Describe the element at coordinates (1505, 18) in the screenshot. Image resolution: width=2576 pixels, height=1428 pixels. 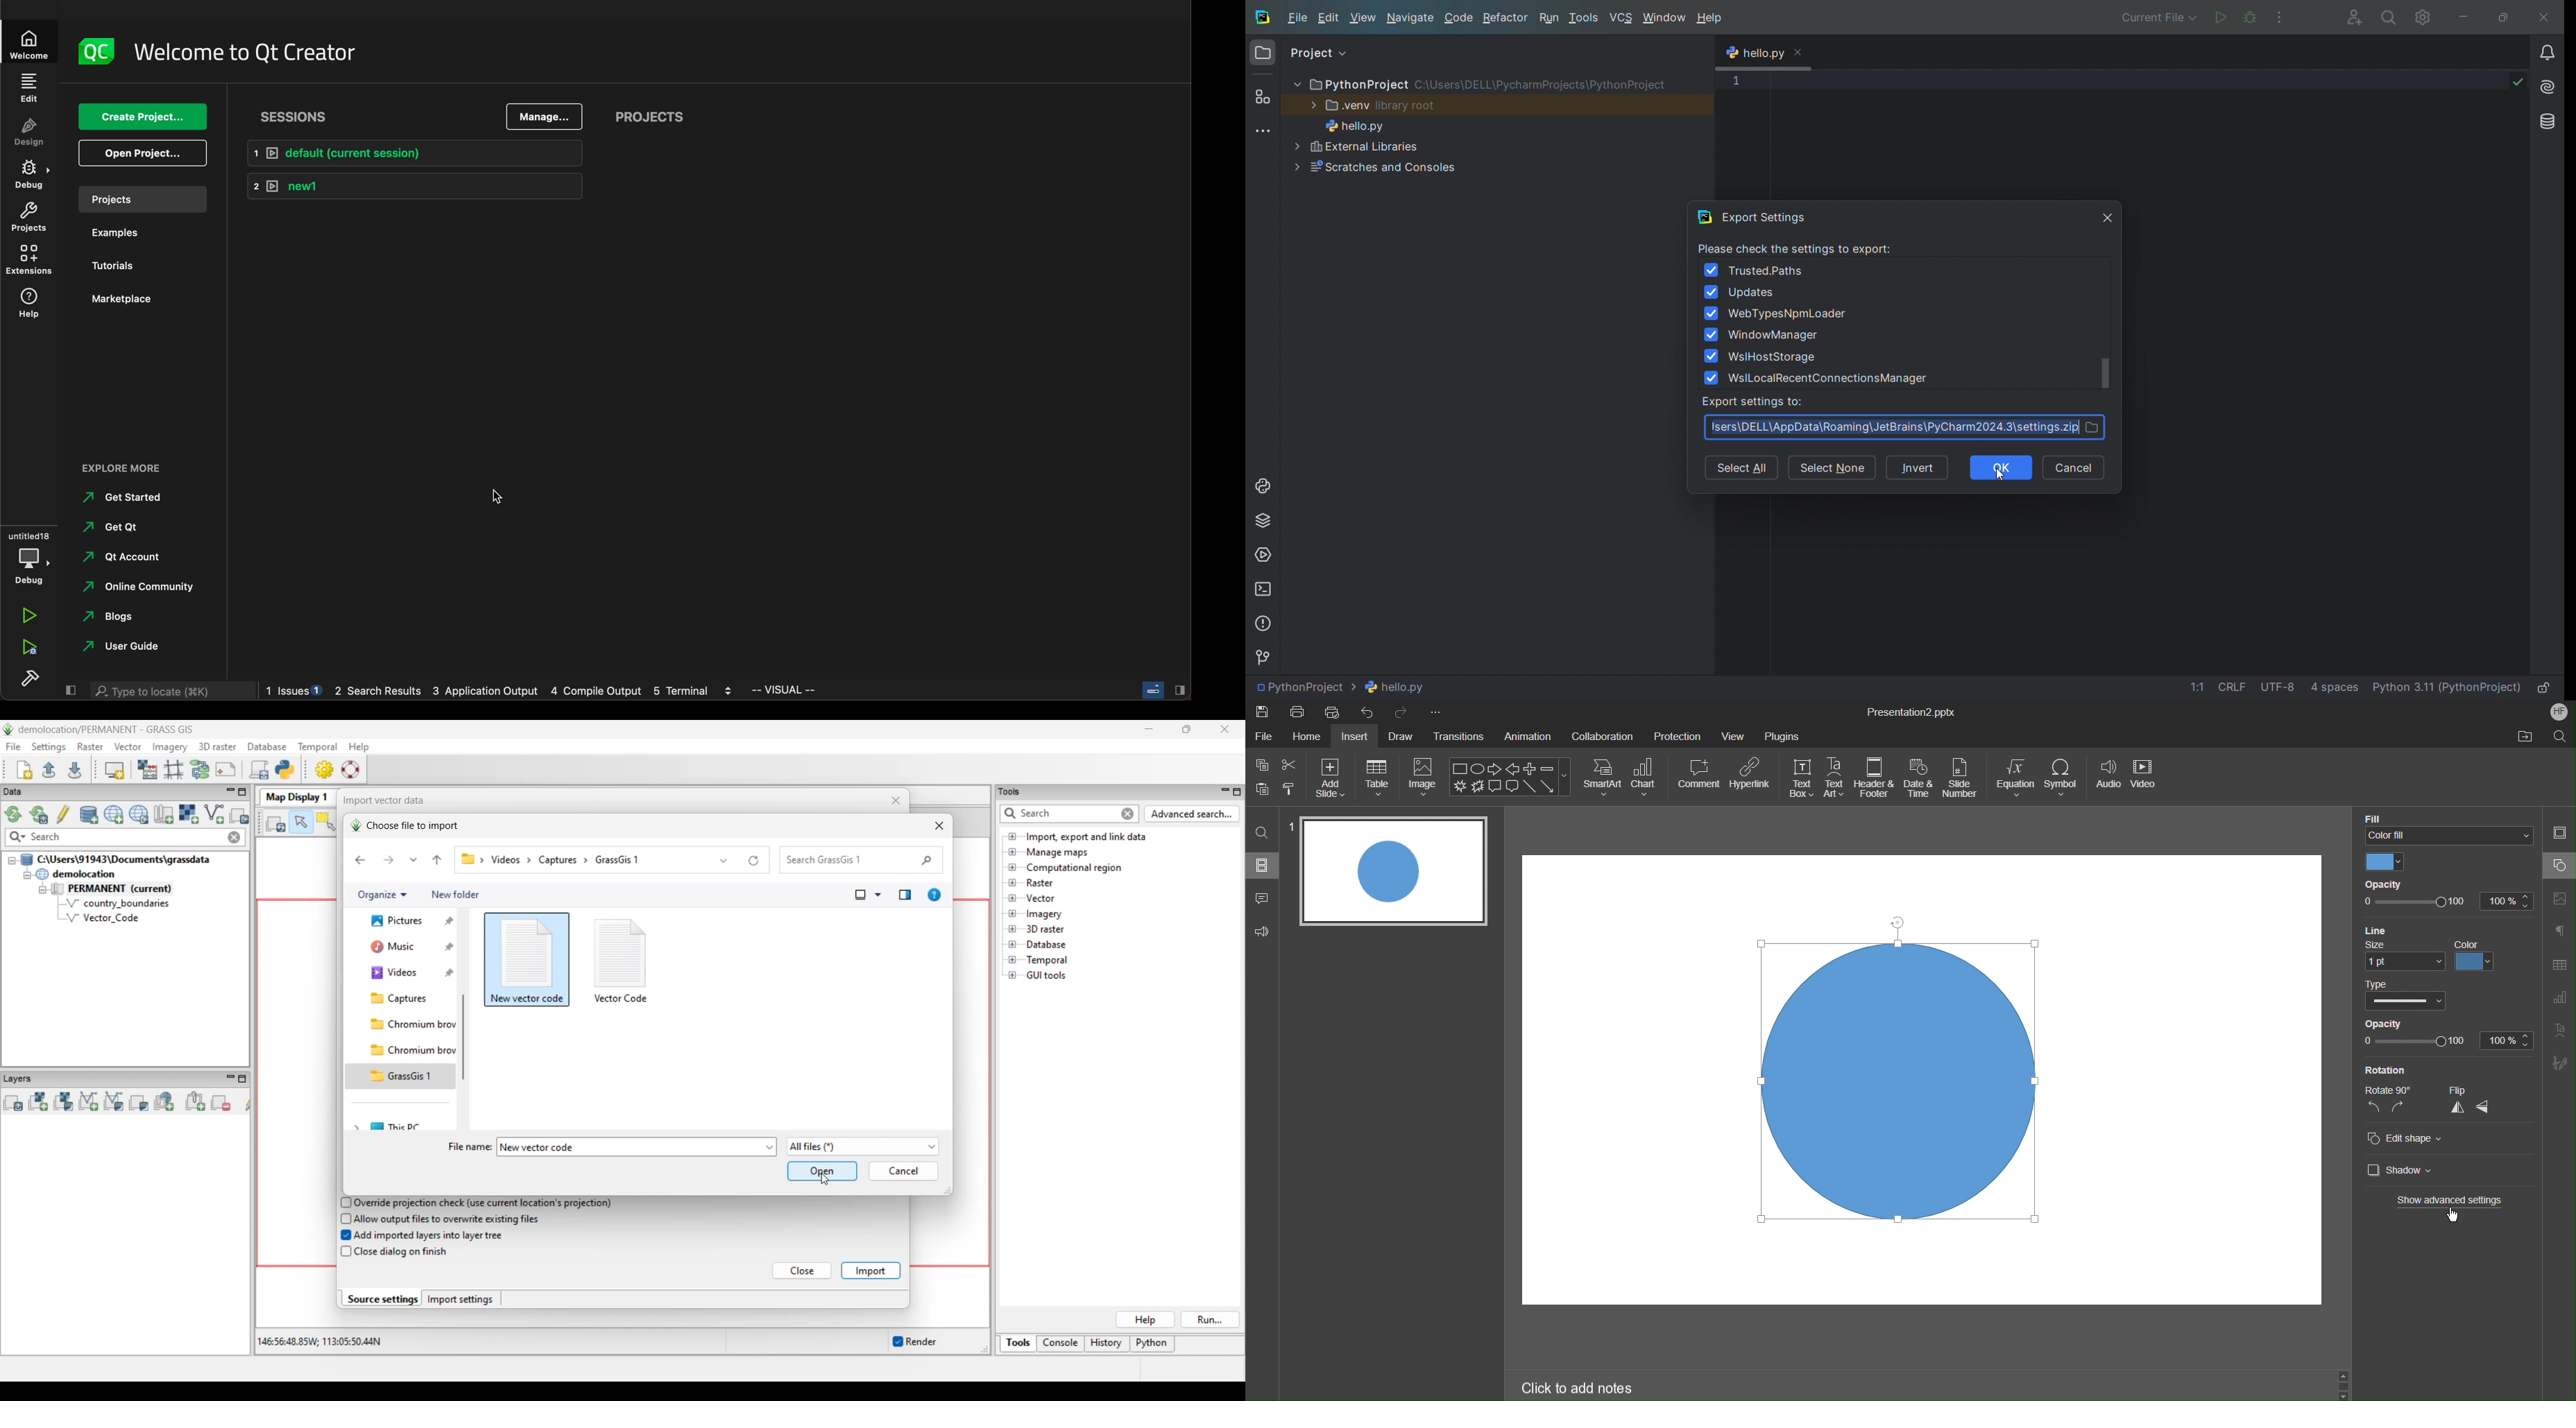
I see `refactor` at that location.